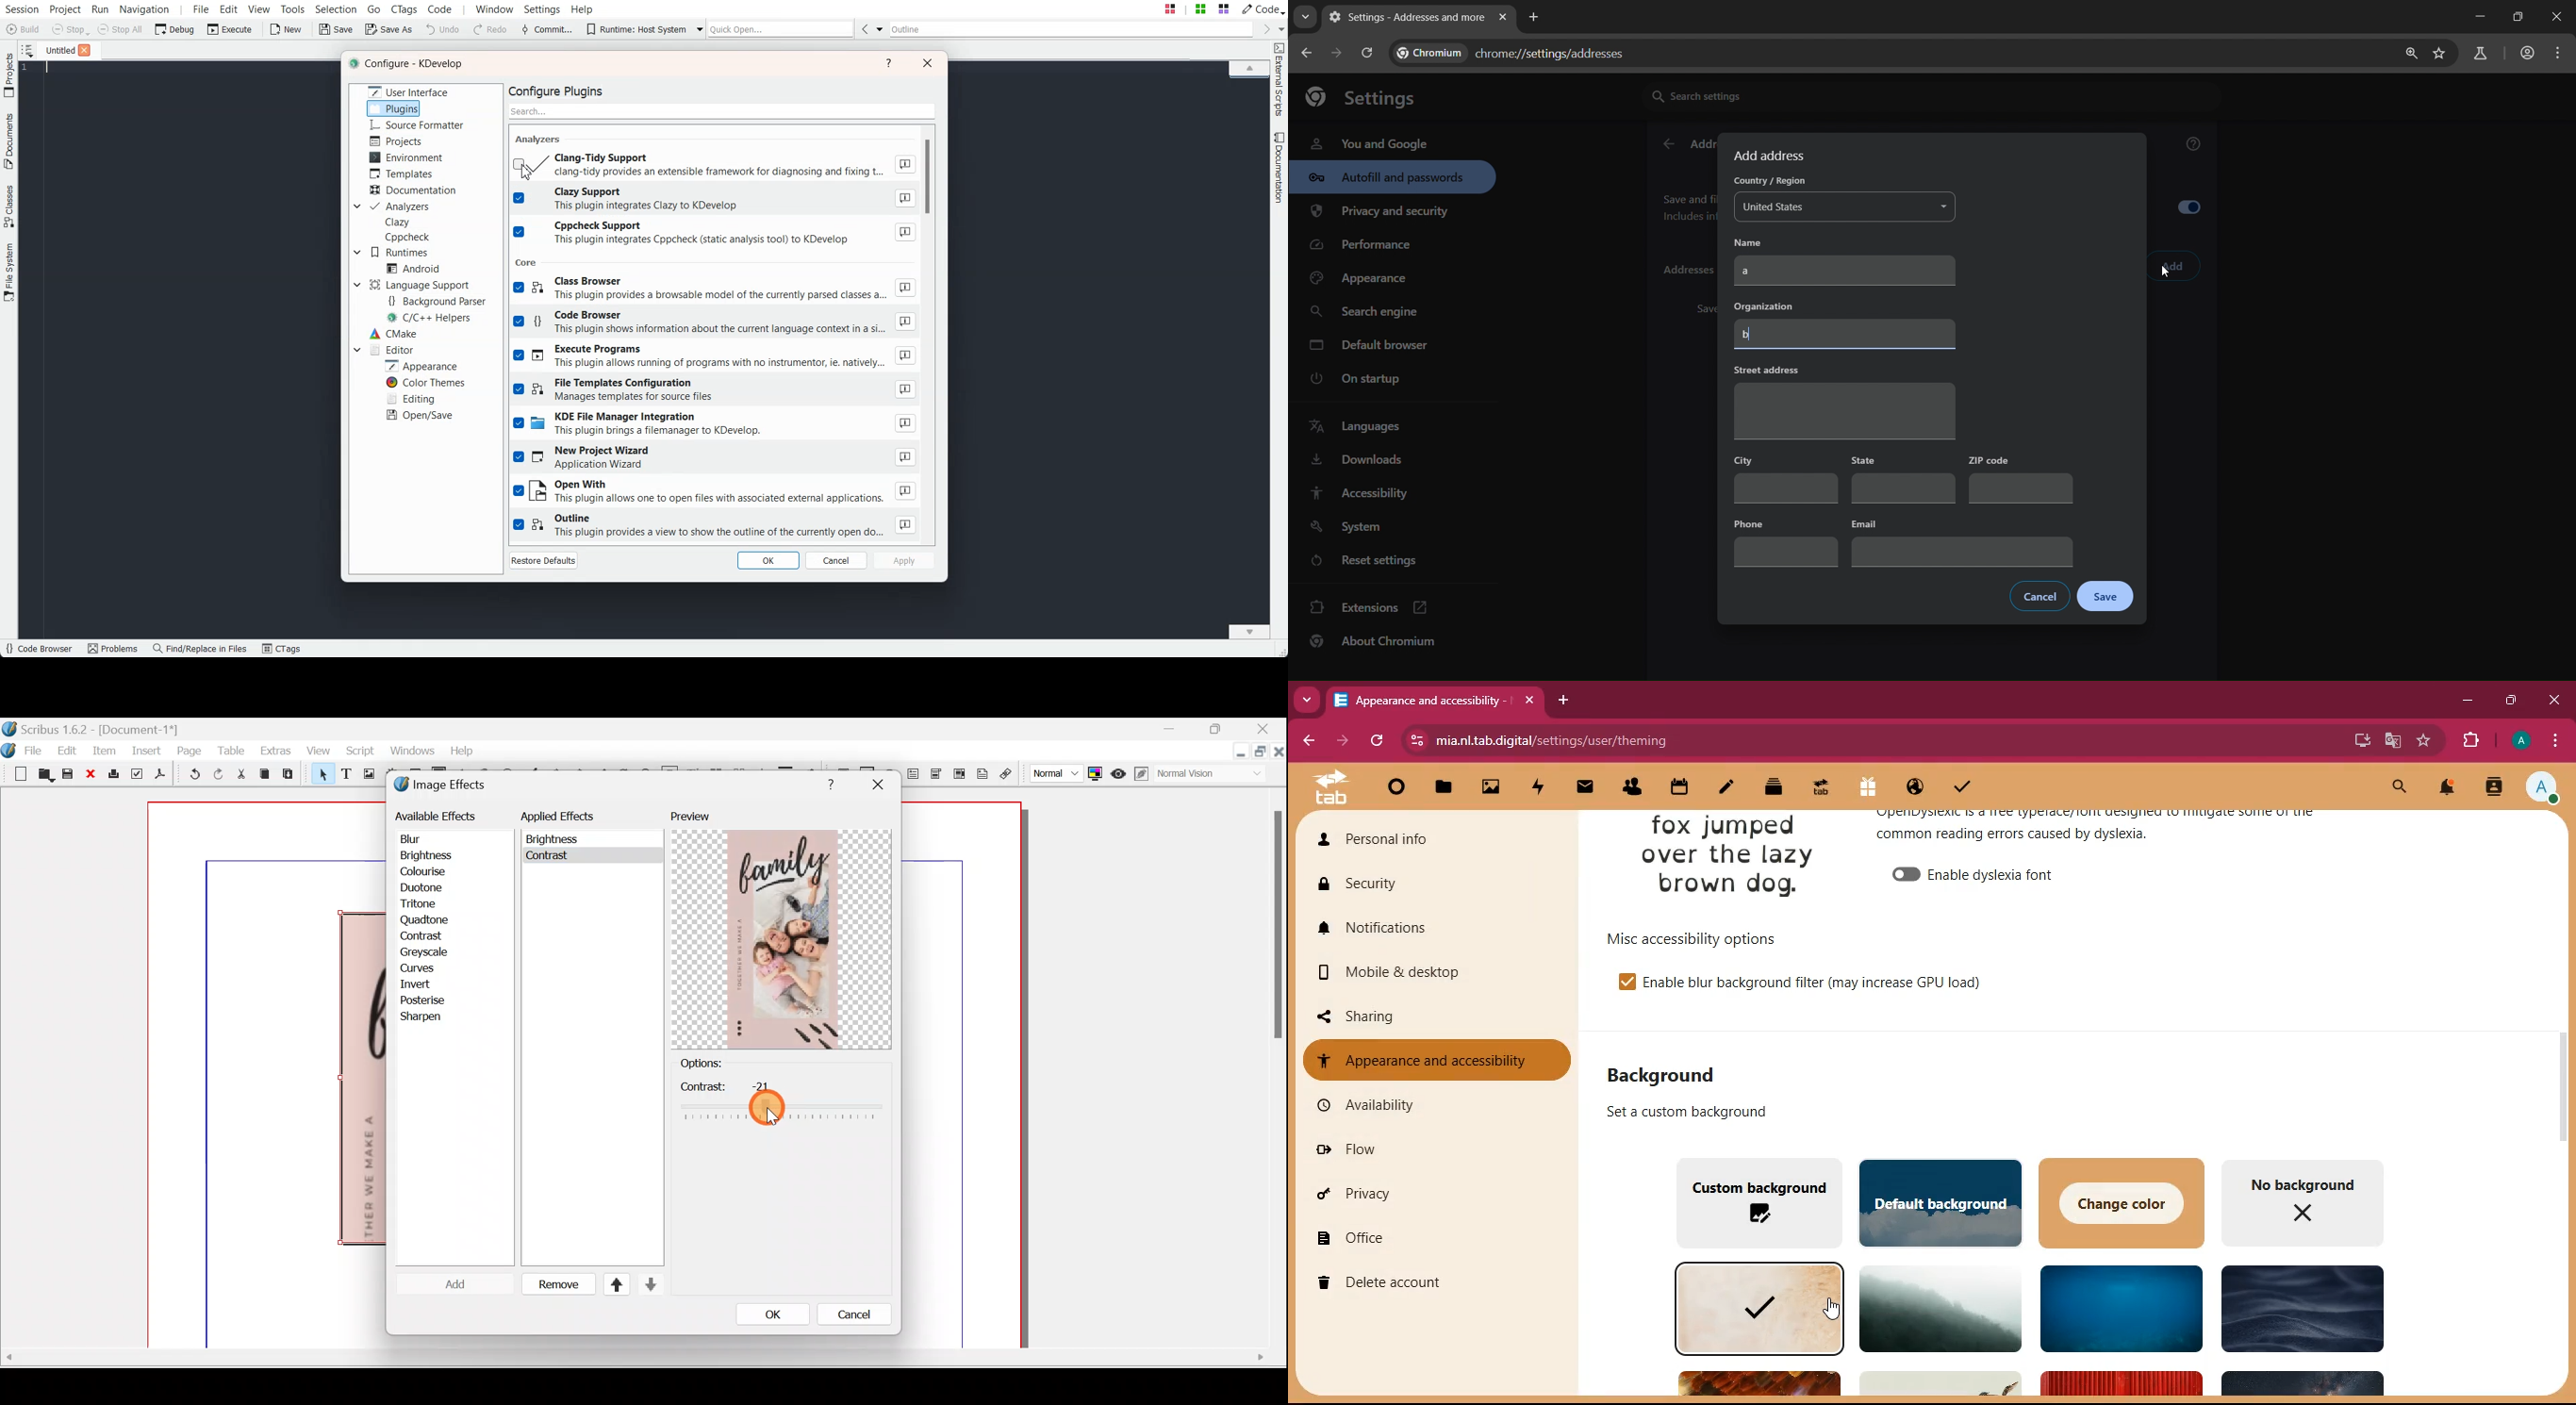 This screenshot has width=2576, height=1428. I want to click on search engine, so click(1368, 313).